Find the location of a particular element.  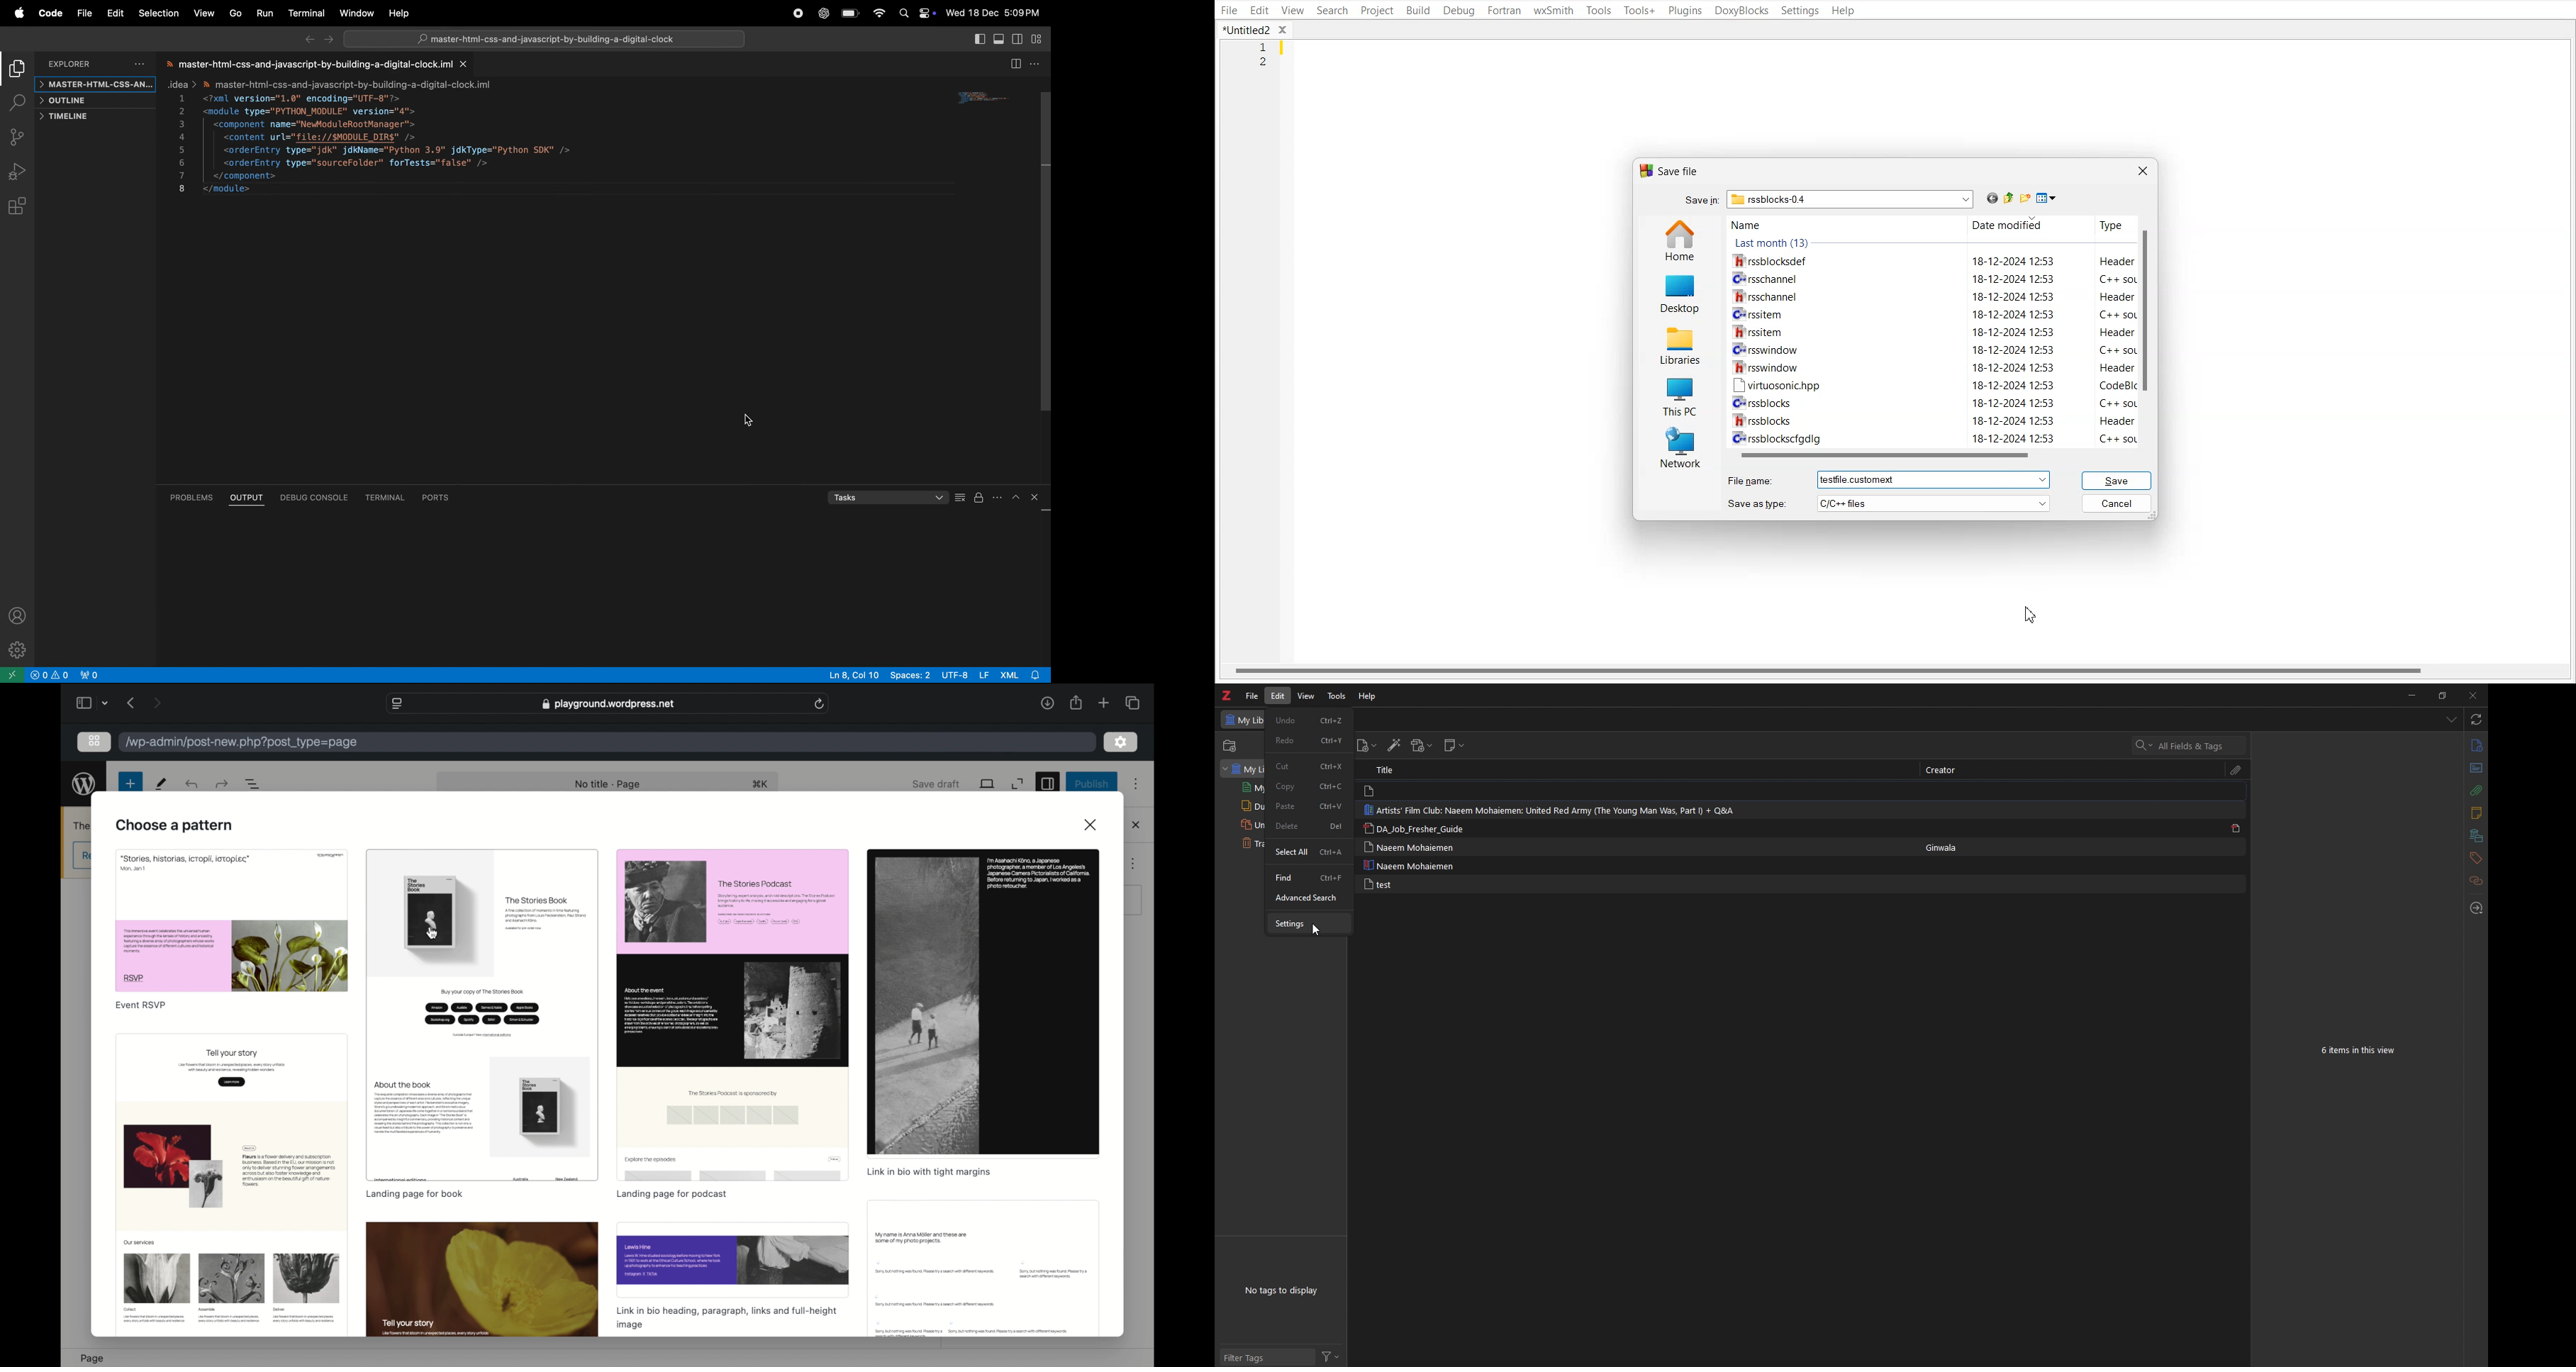

Name is located at coordinates (1842, 224).